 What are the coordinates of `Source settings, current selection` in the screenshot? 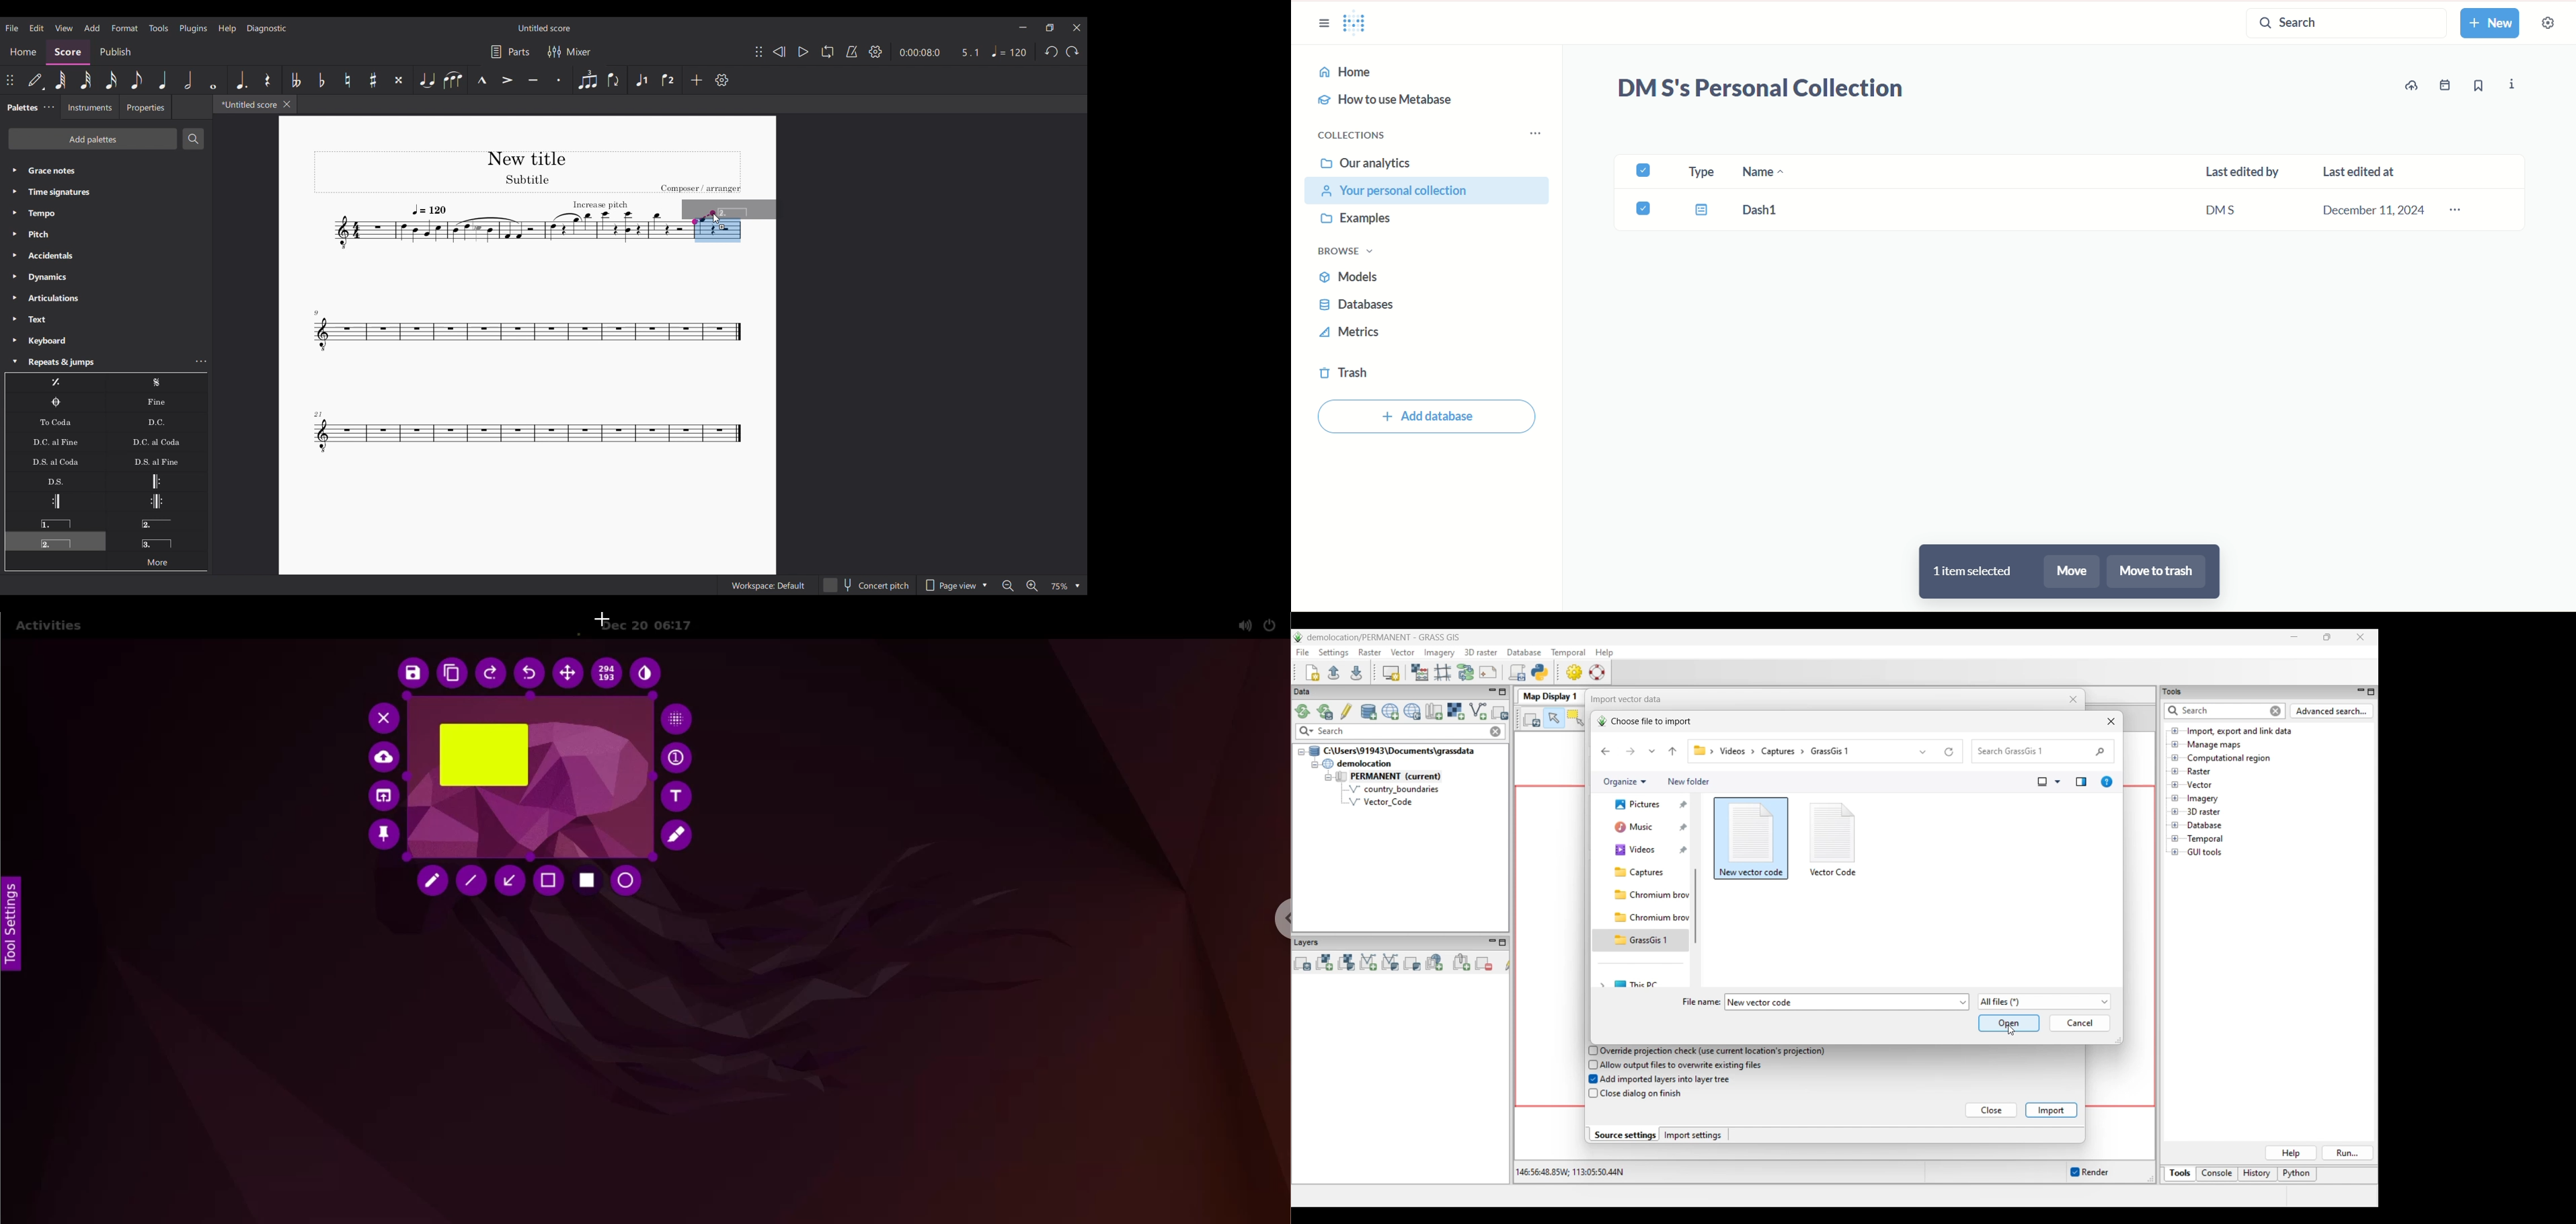 It's located at (1624, 1134).